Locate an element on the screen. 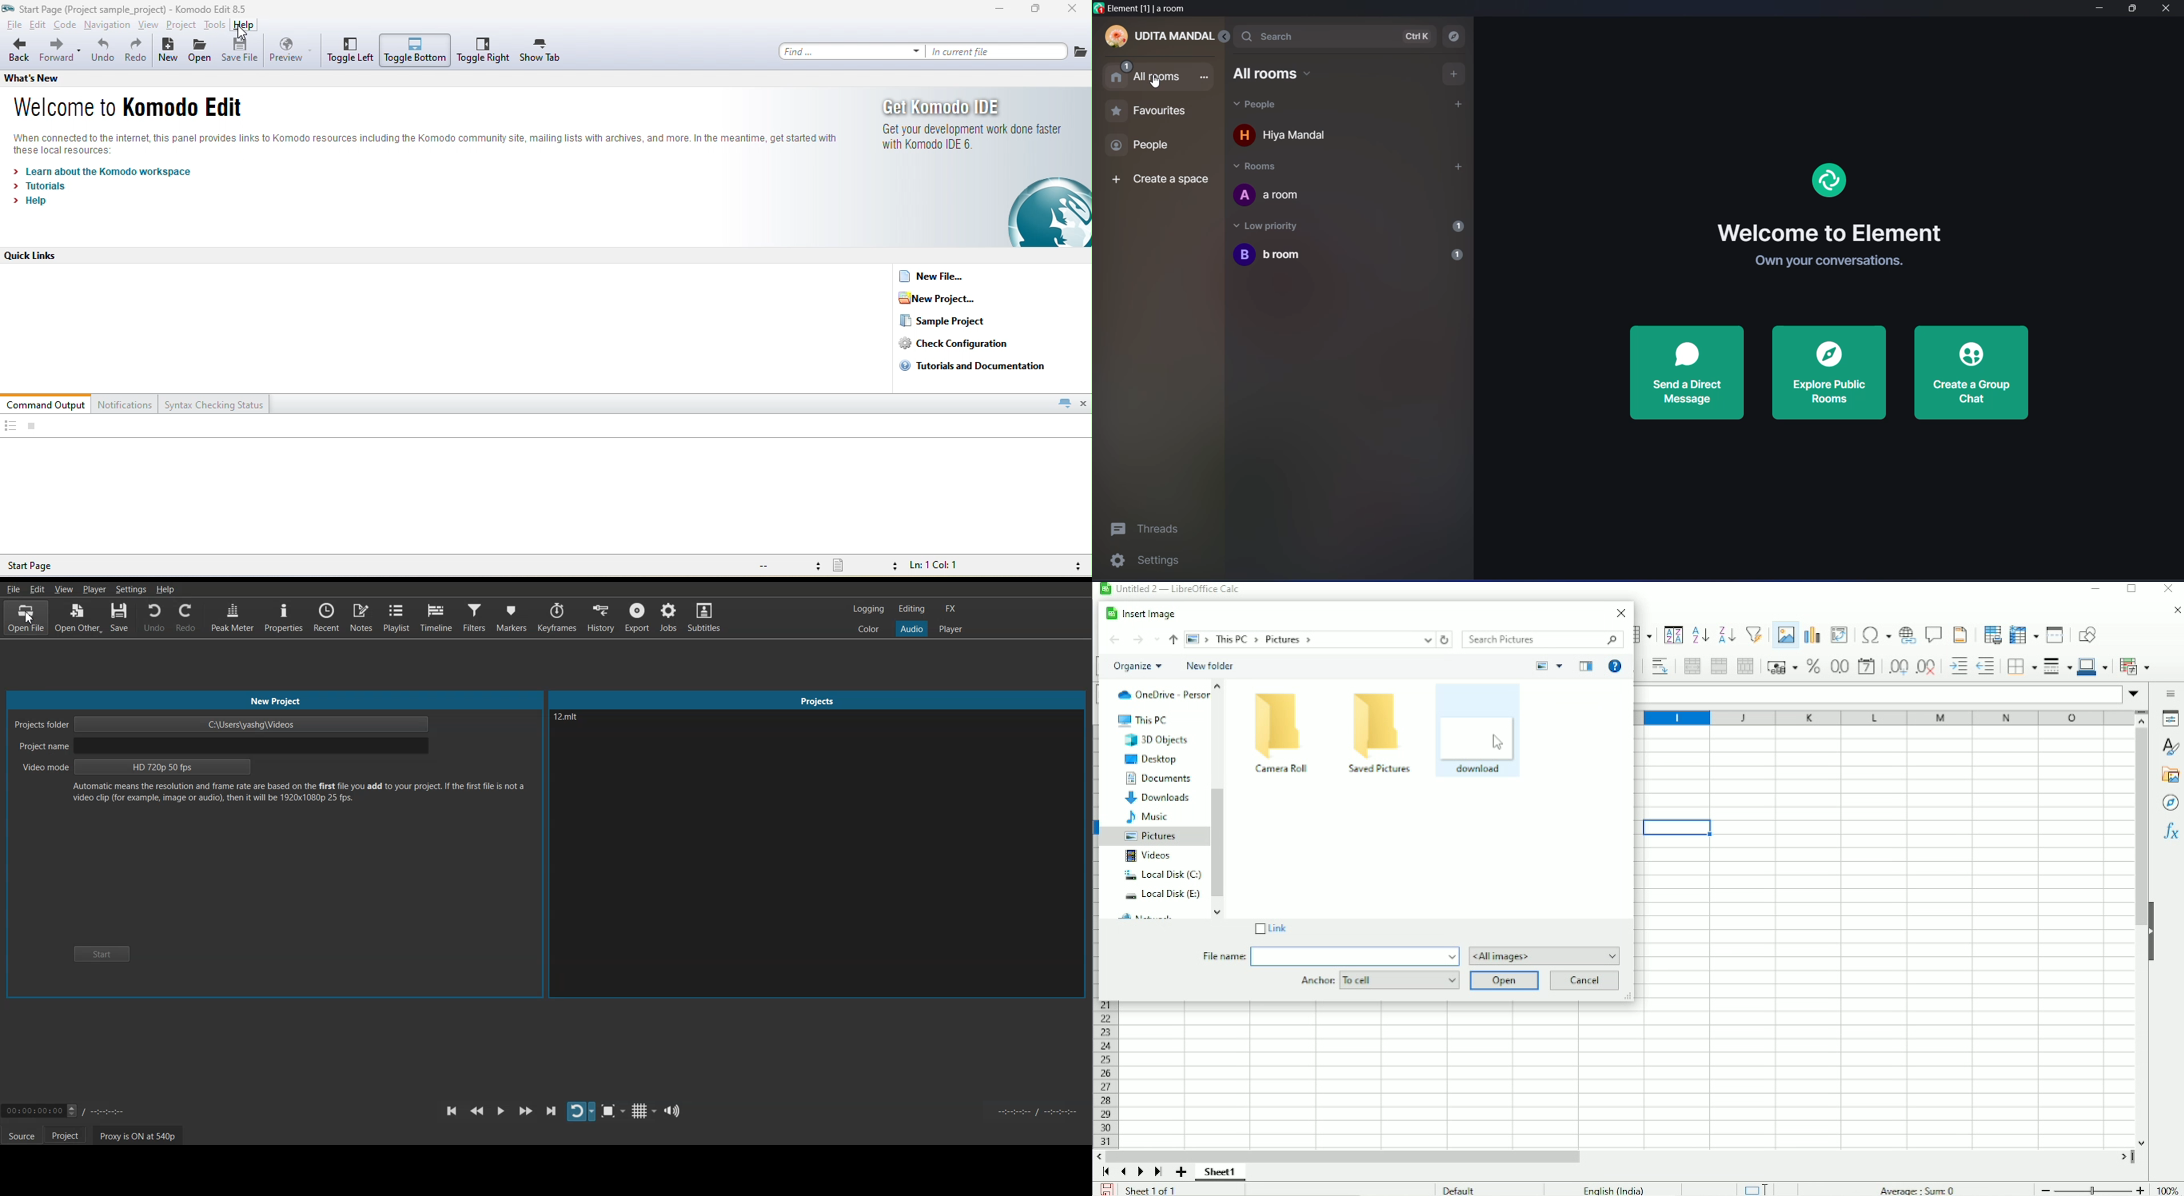  Unmerge cells is located at coordinates (1745, 666).